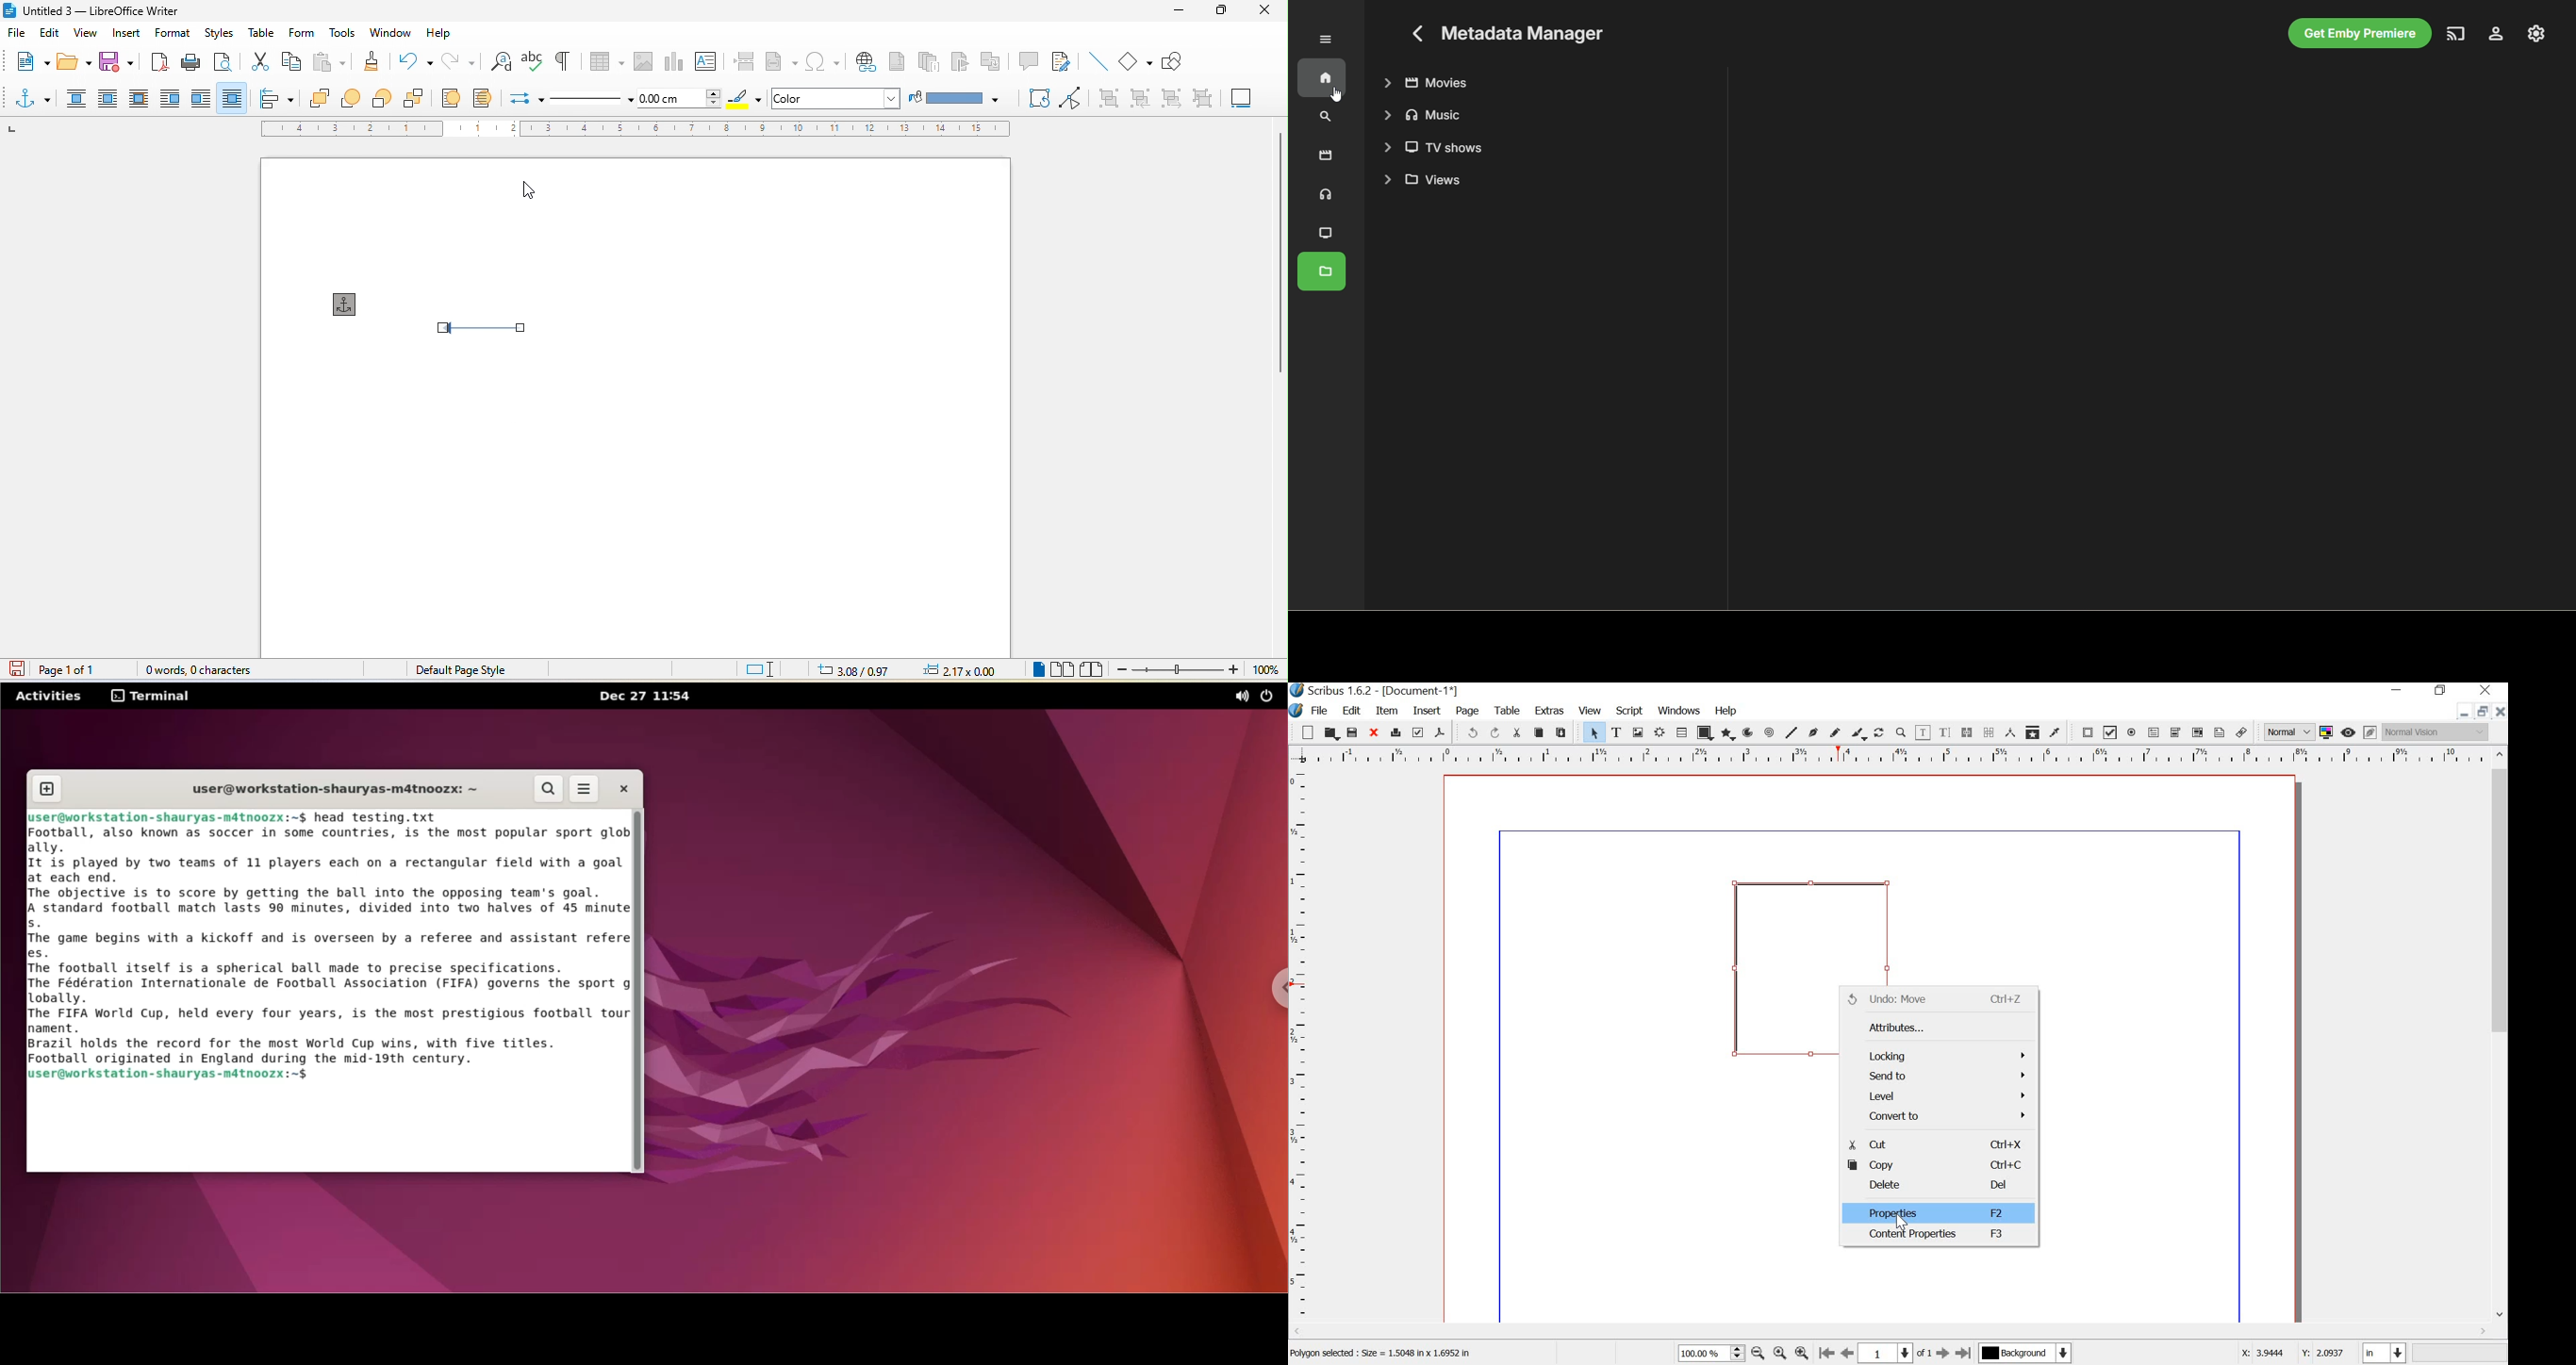 This screenshot has height=1372, width=2576. Describe the element at coordinates (1793, 732) in the screenshot. I see `line` at that location.